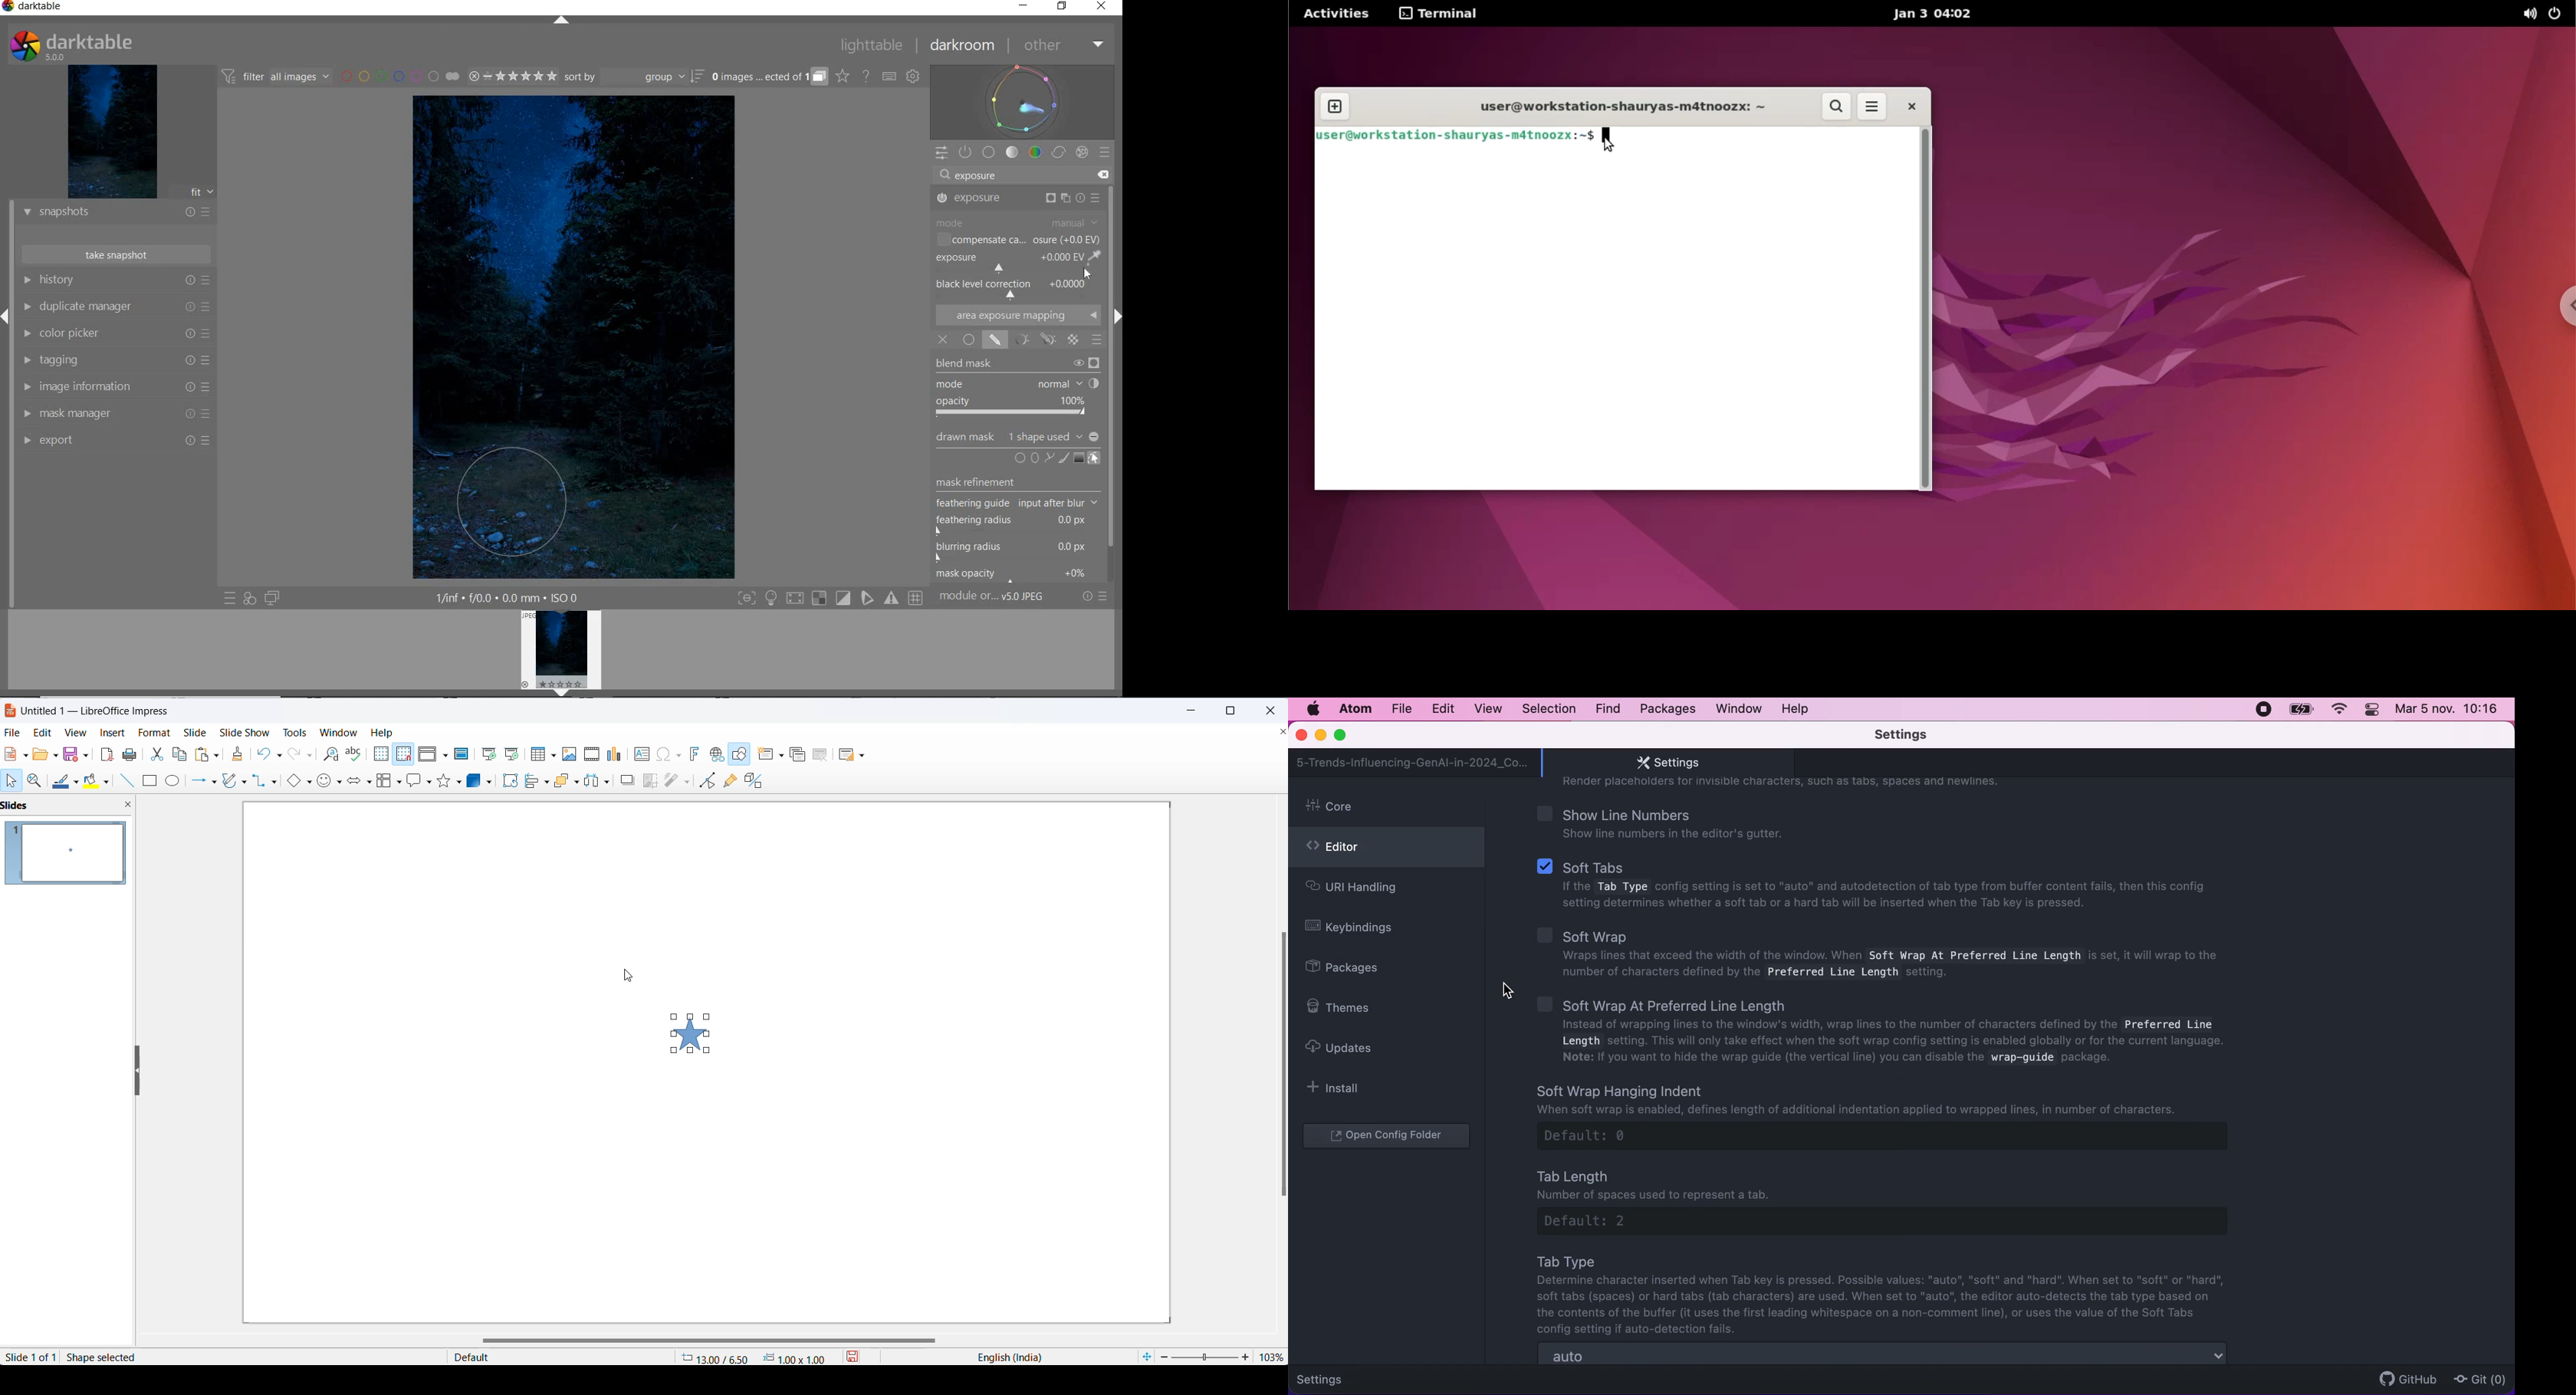 Image resolution: width=2576 pixels, height=1400 pixels. I want to click on cursor, so click(1509, 996).